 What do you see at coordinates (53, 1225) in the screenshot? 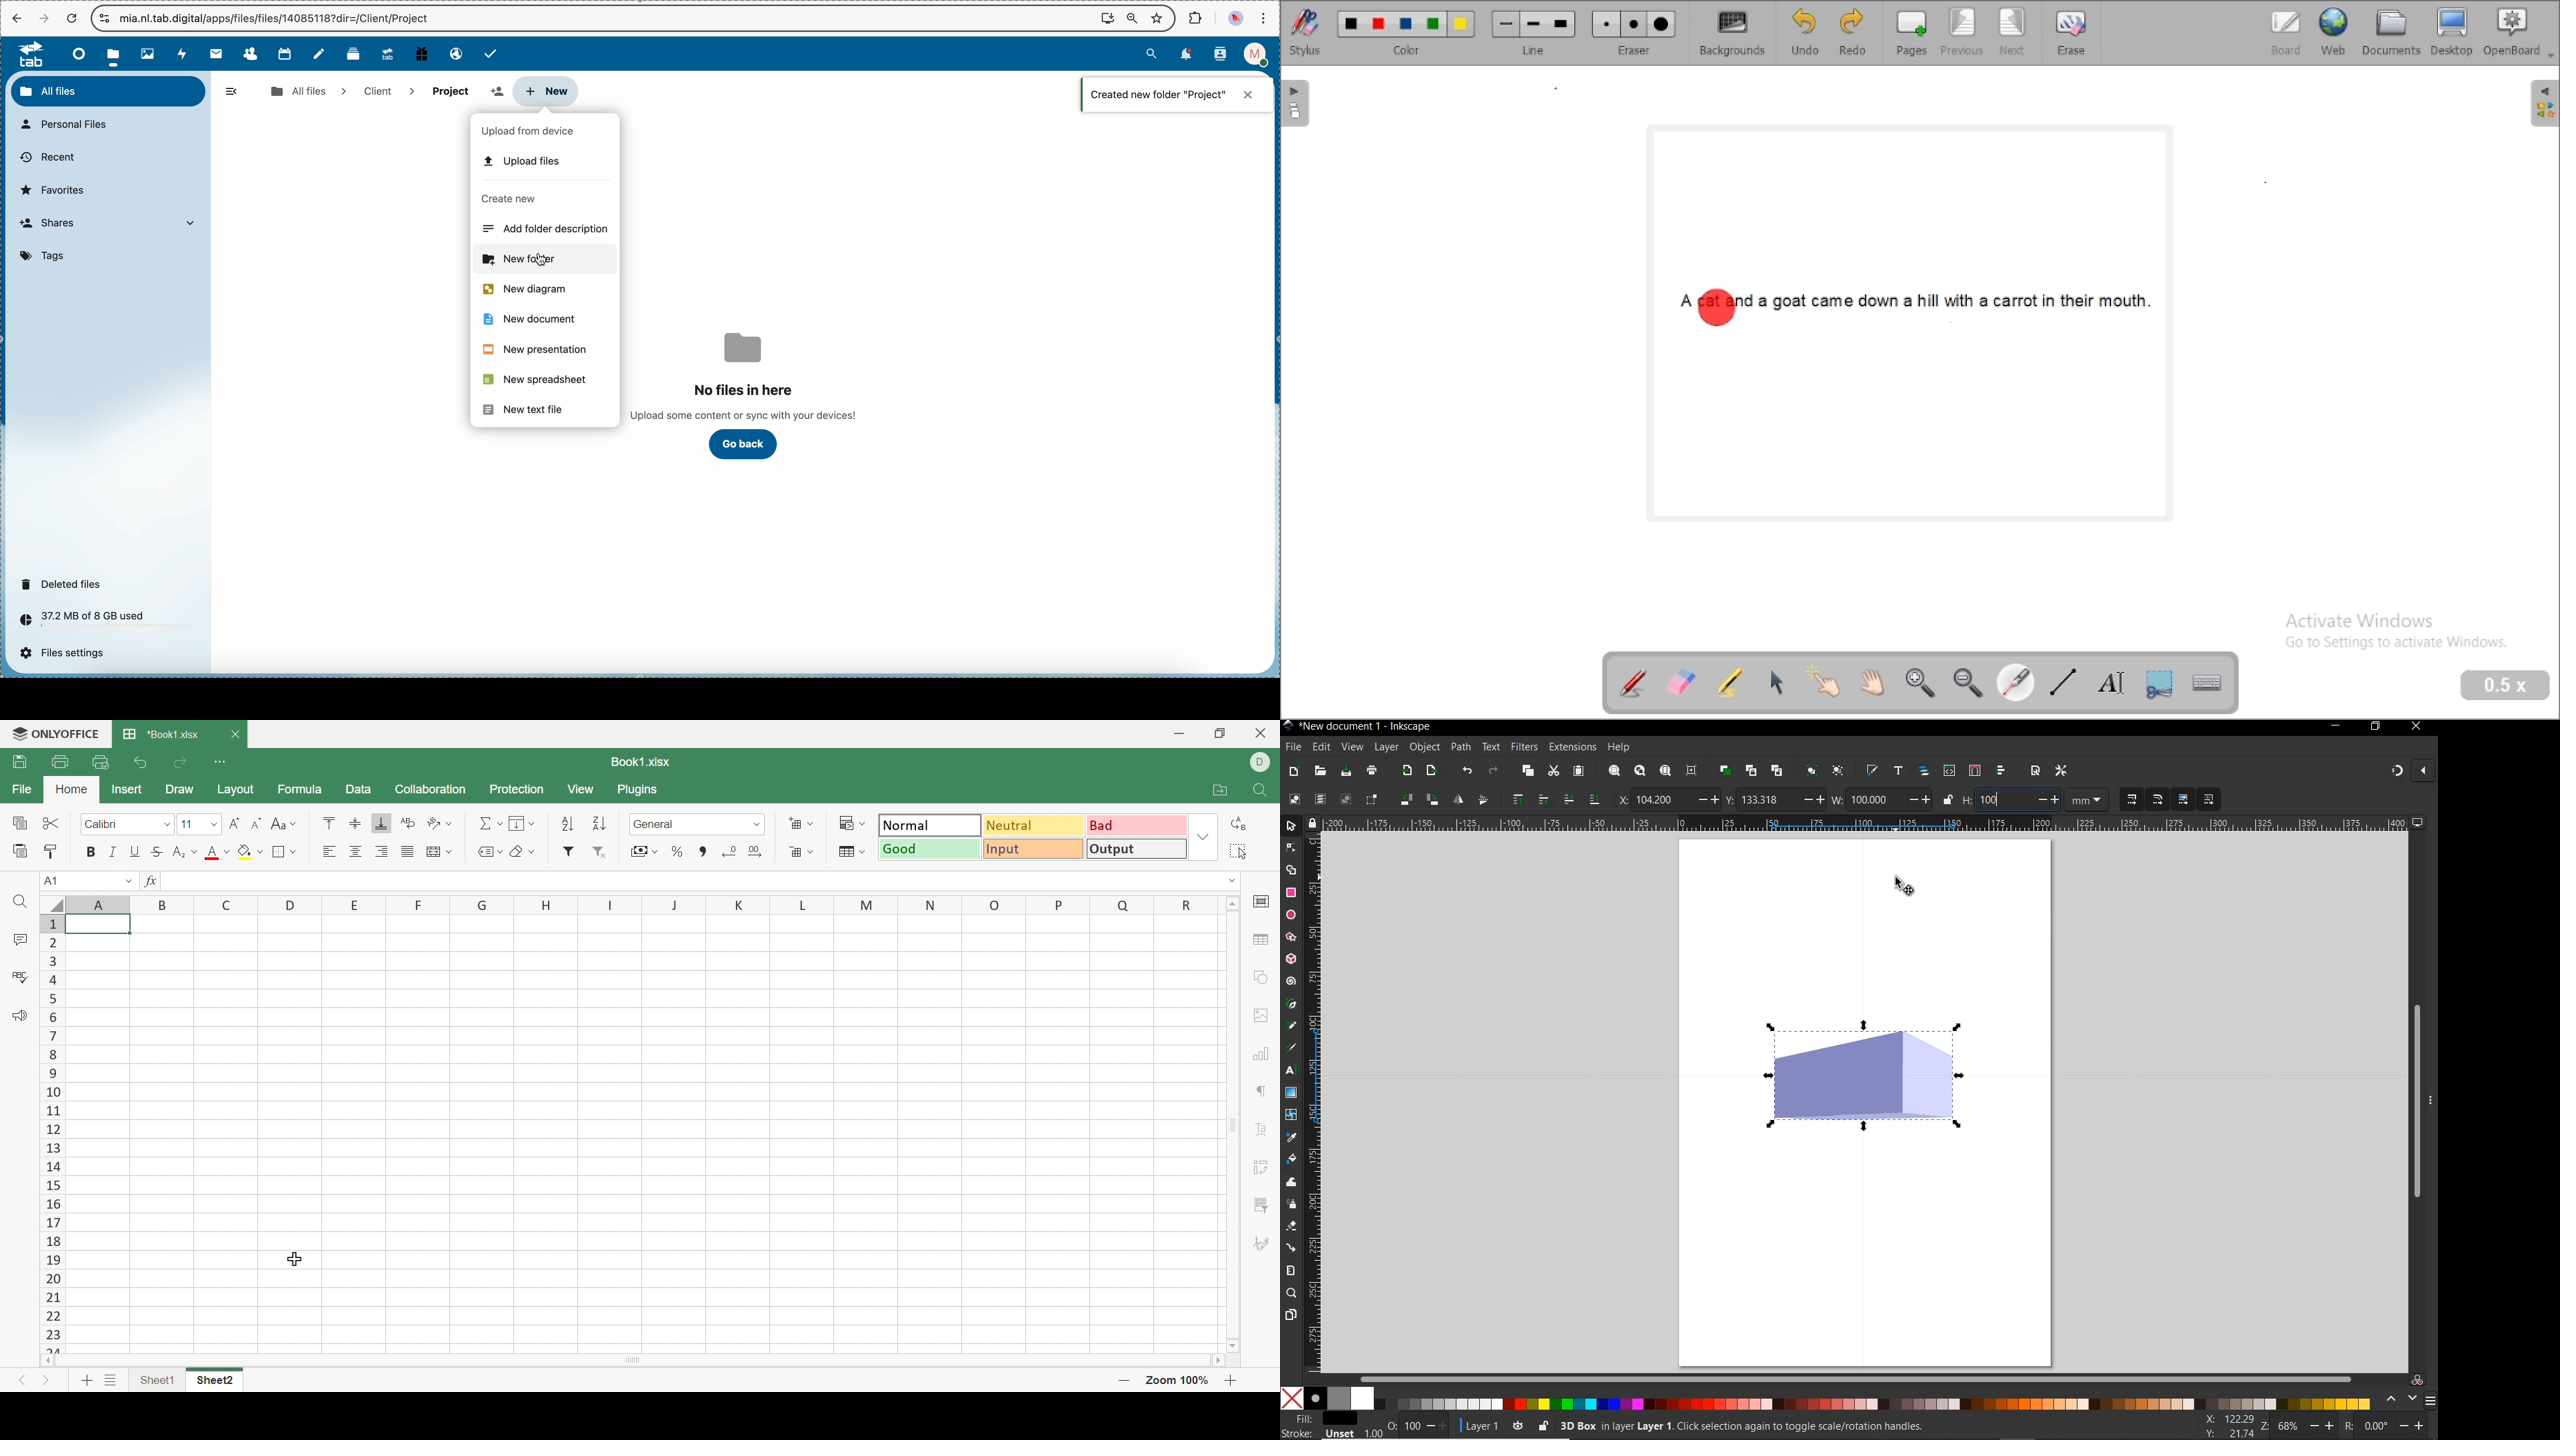
I see `17` at bounding box center [53, 1225].